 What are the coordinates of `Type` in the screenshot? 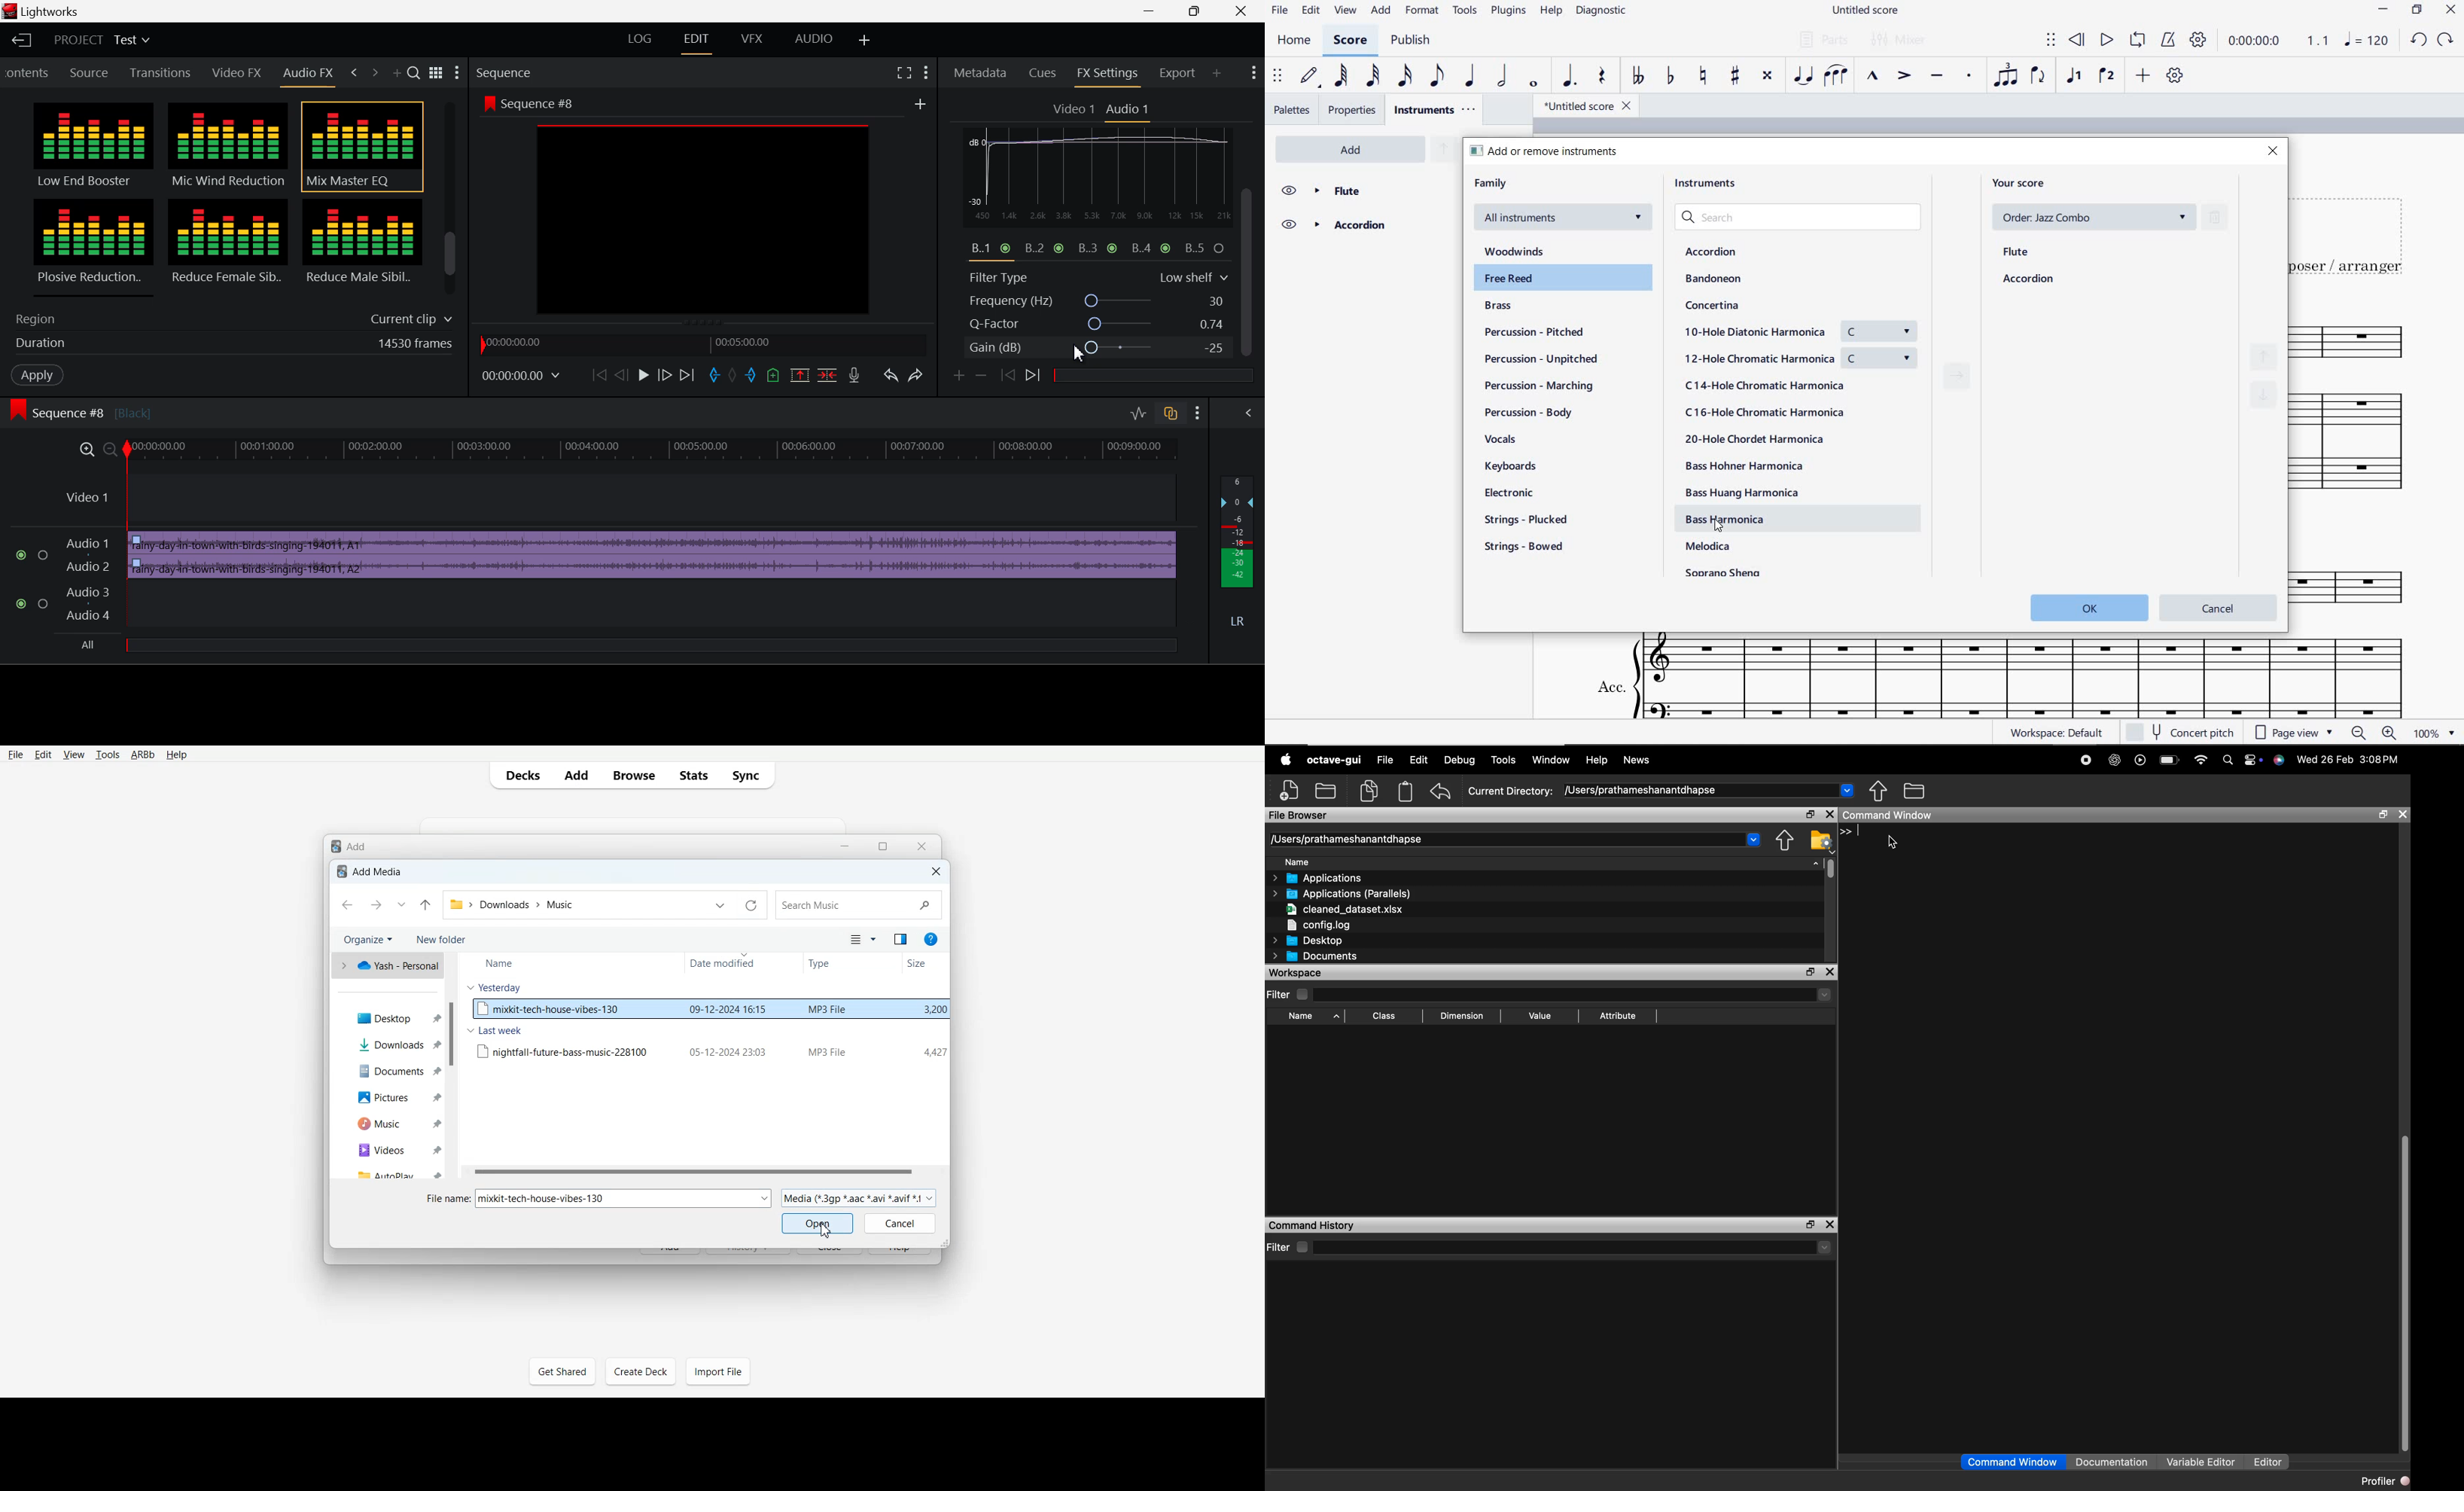 It's located at (827, 963).